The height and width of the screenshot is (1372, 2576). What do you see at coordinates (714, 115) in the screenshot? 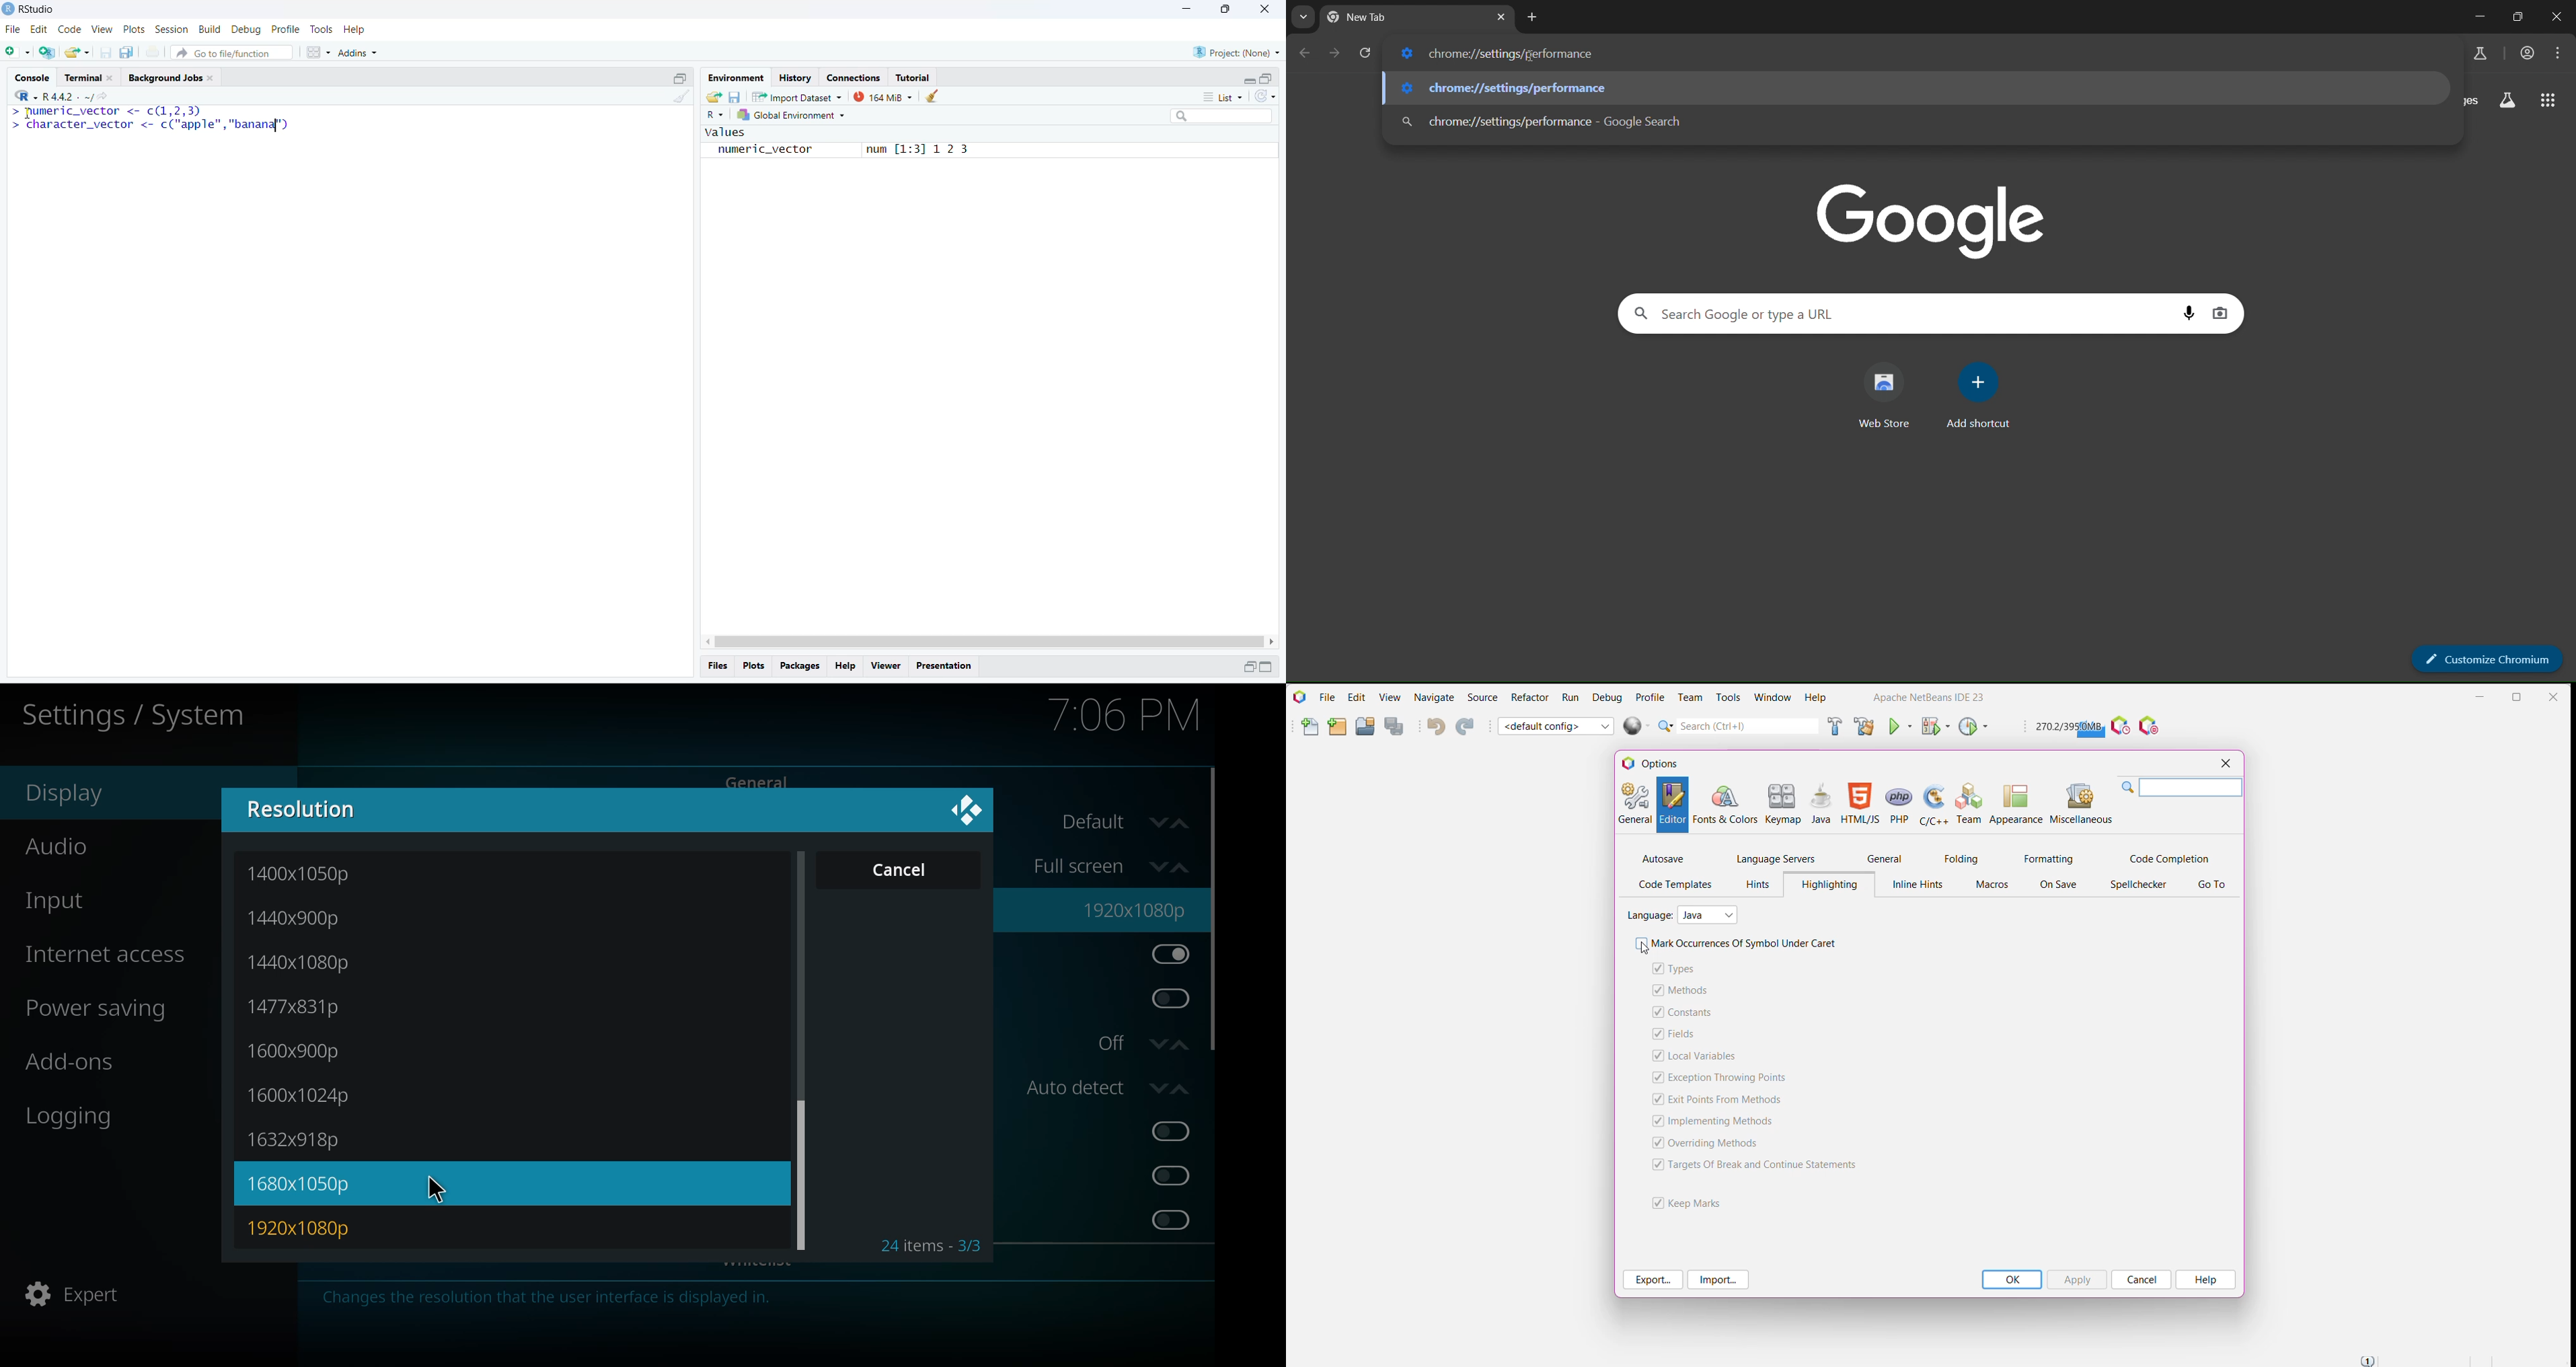
I see `R` at bounding box center [714, 115].